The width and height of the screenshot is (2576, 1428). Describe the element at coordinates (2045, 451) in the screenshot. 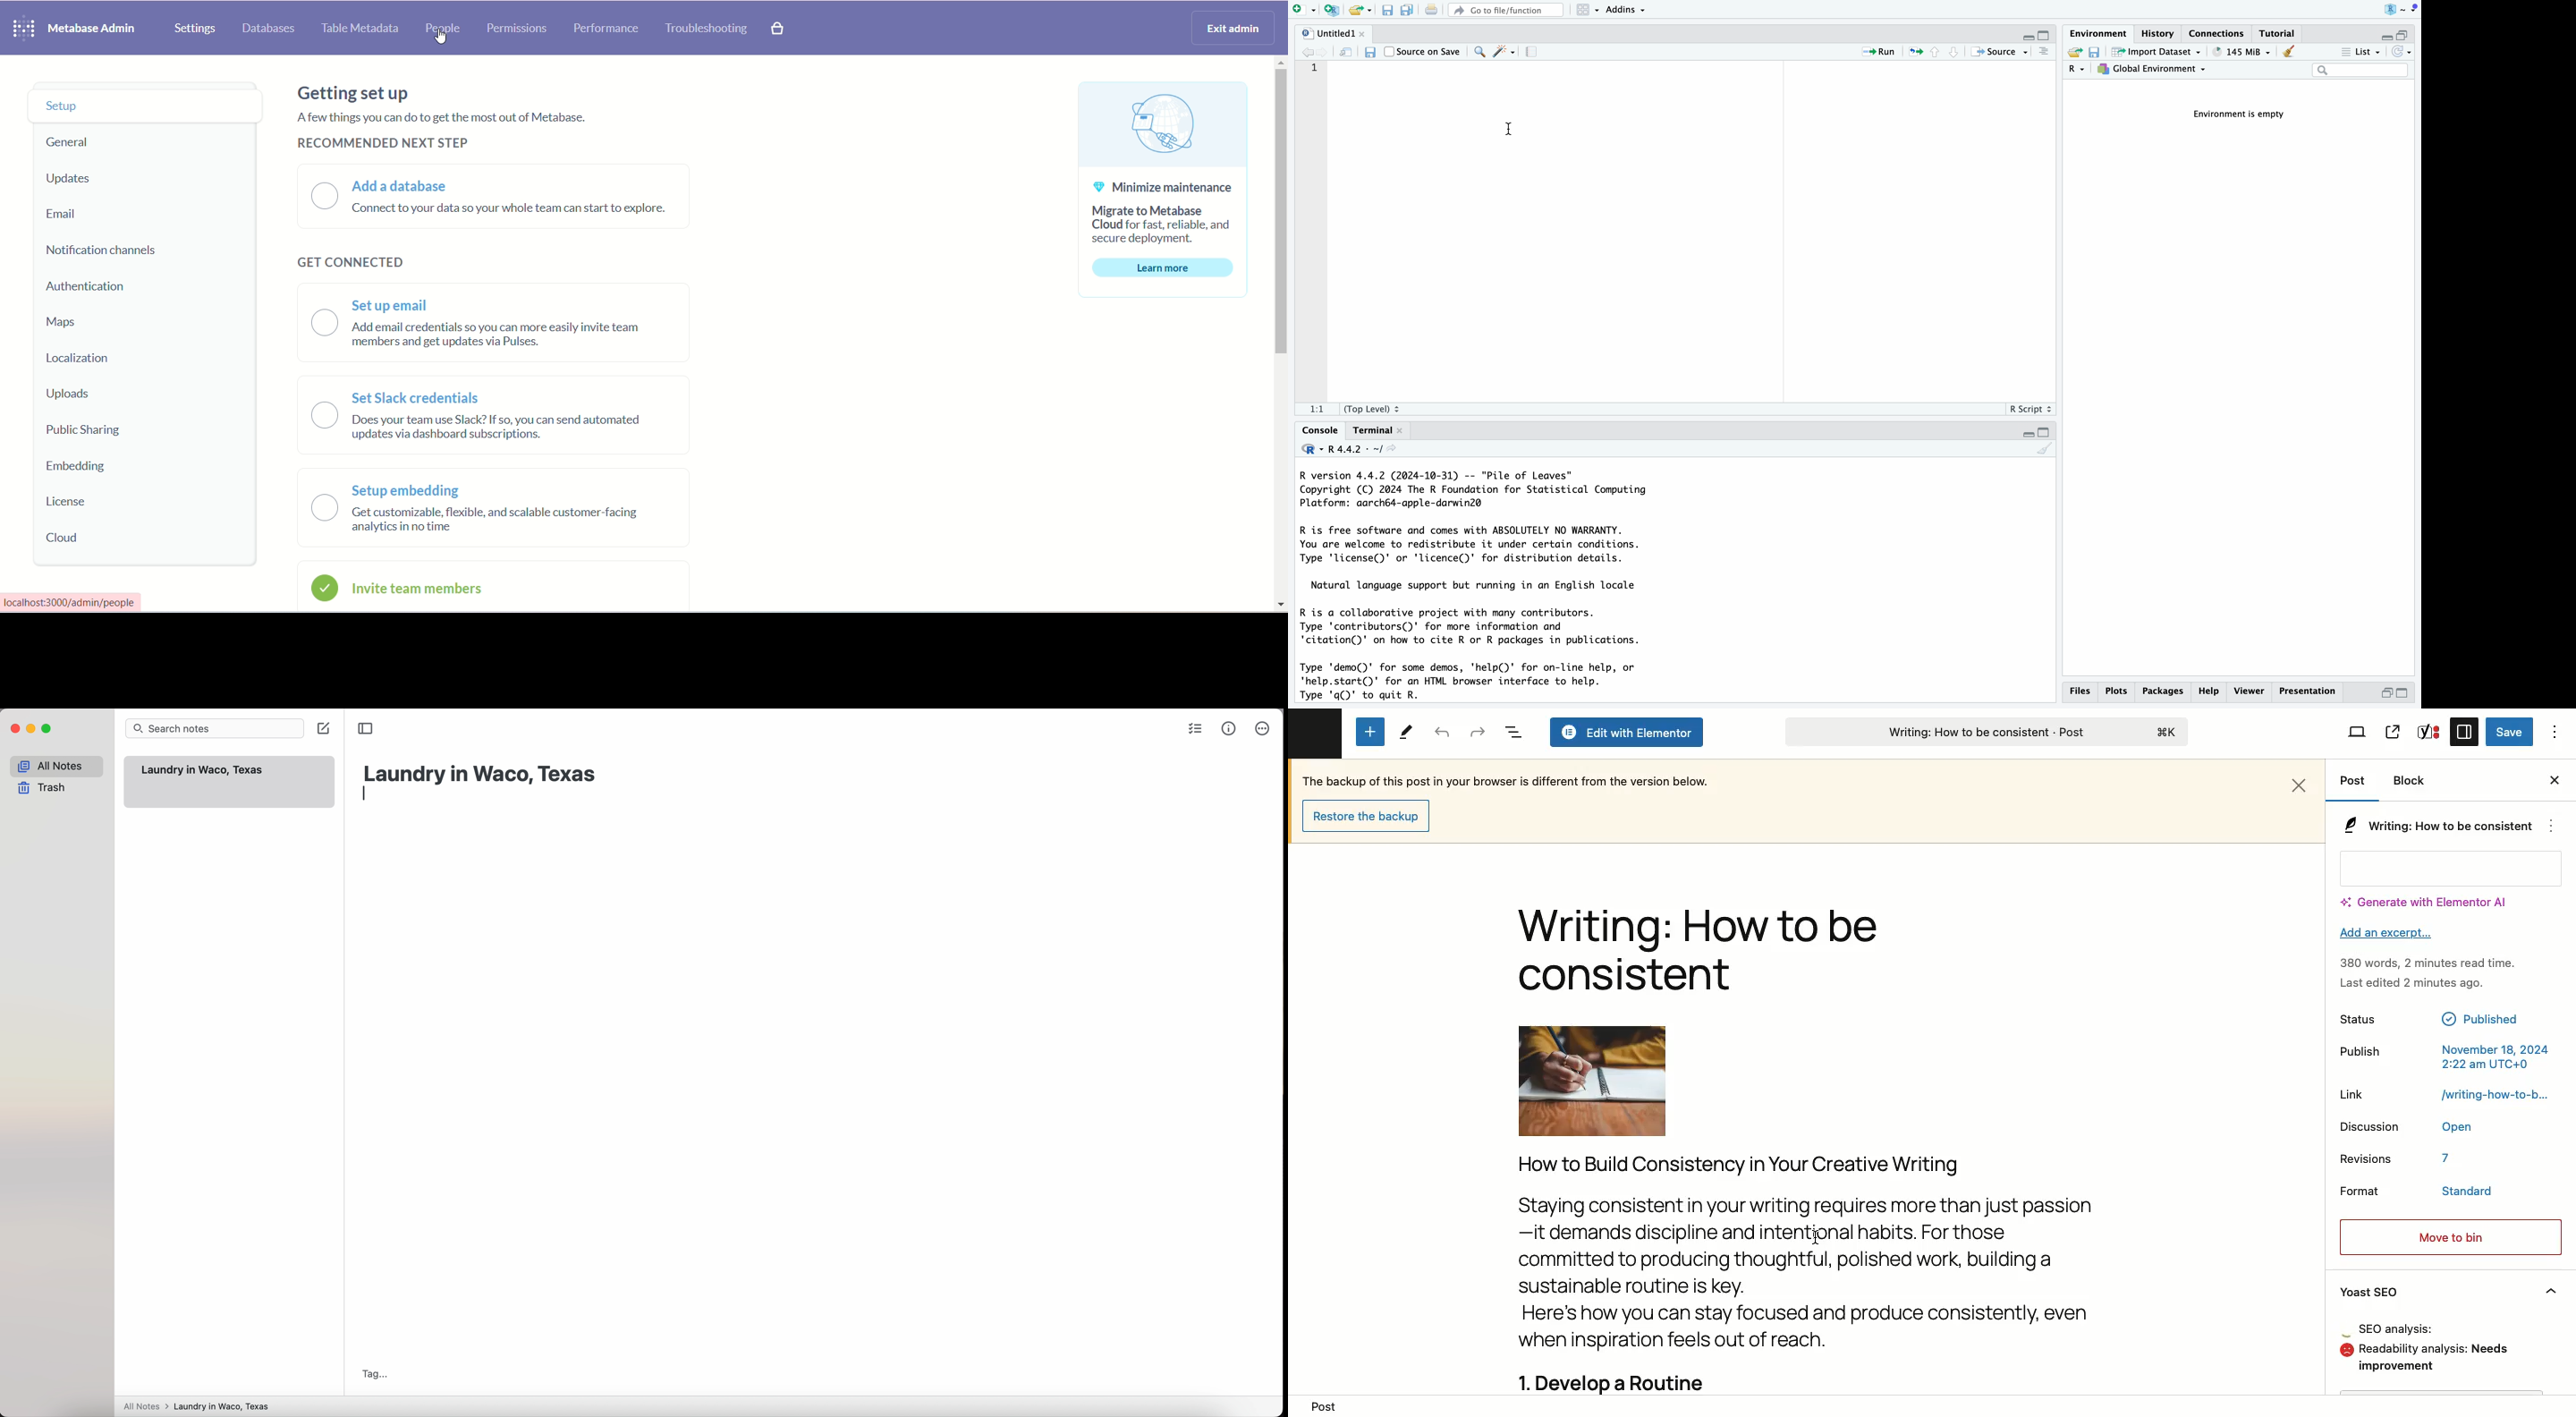

I see `clear console` at that location.